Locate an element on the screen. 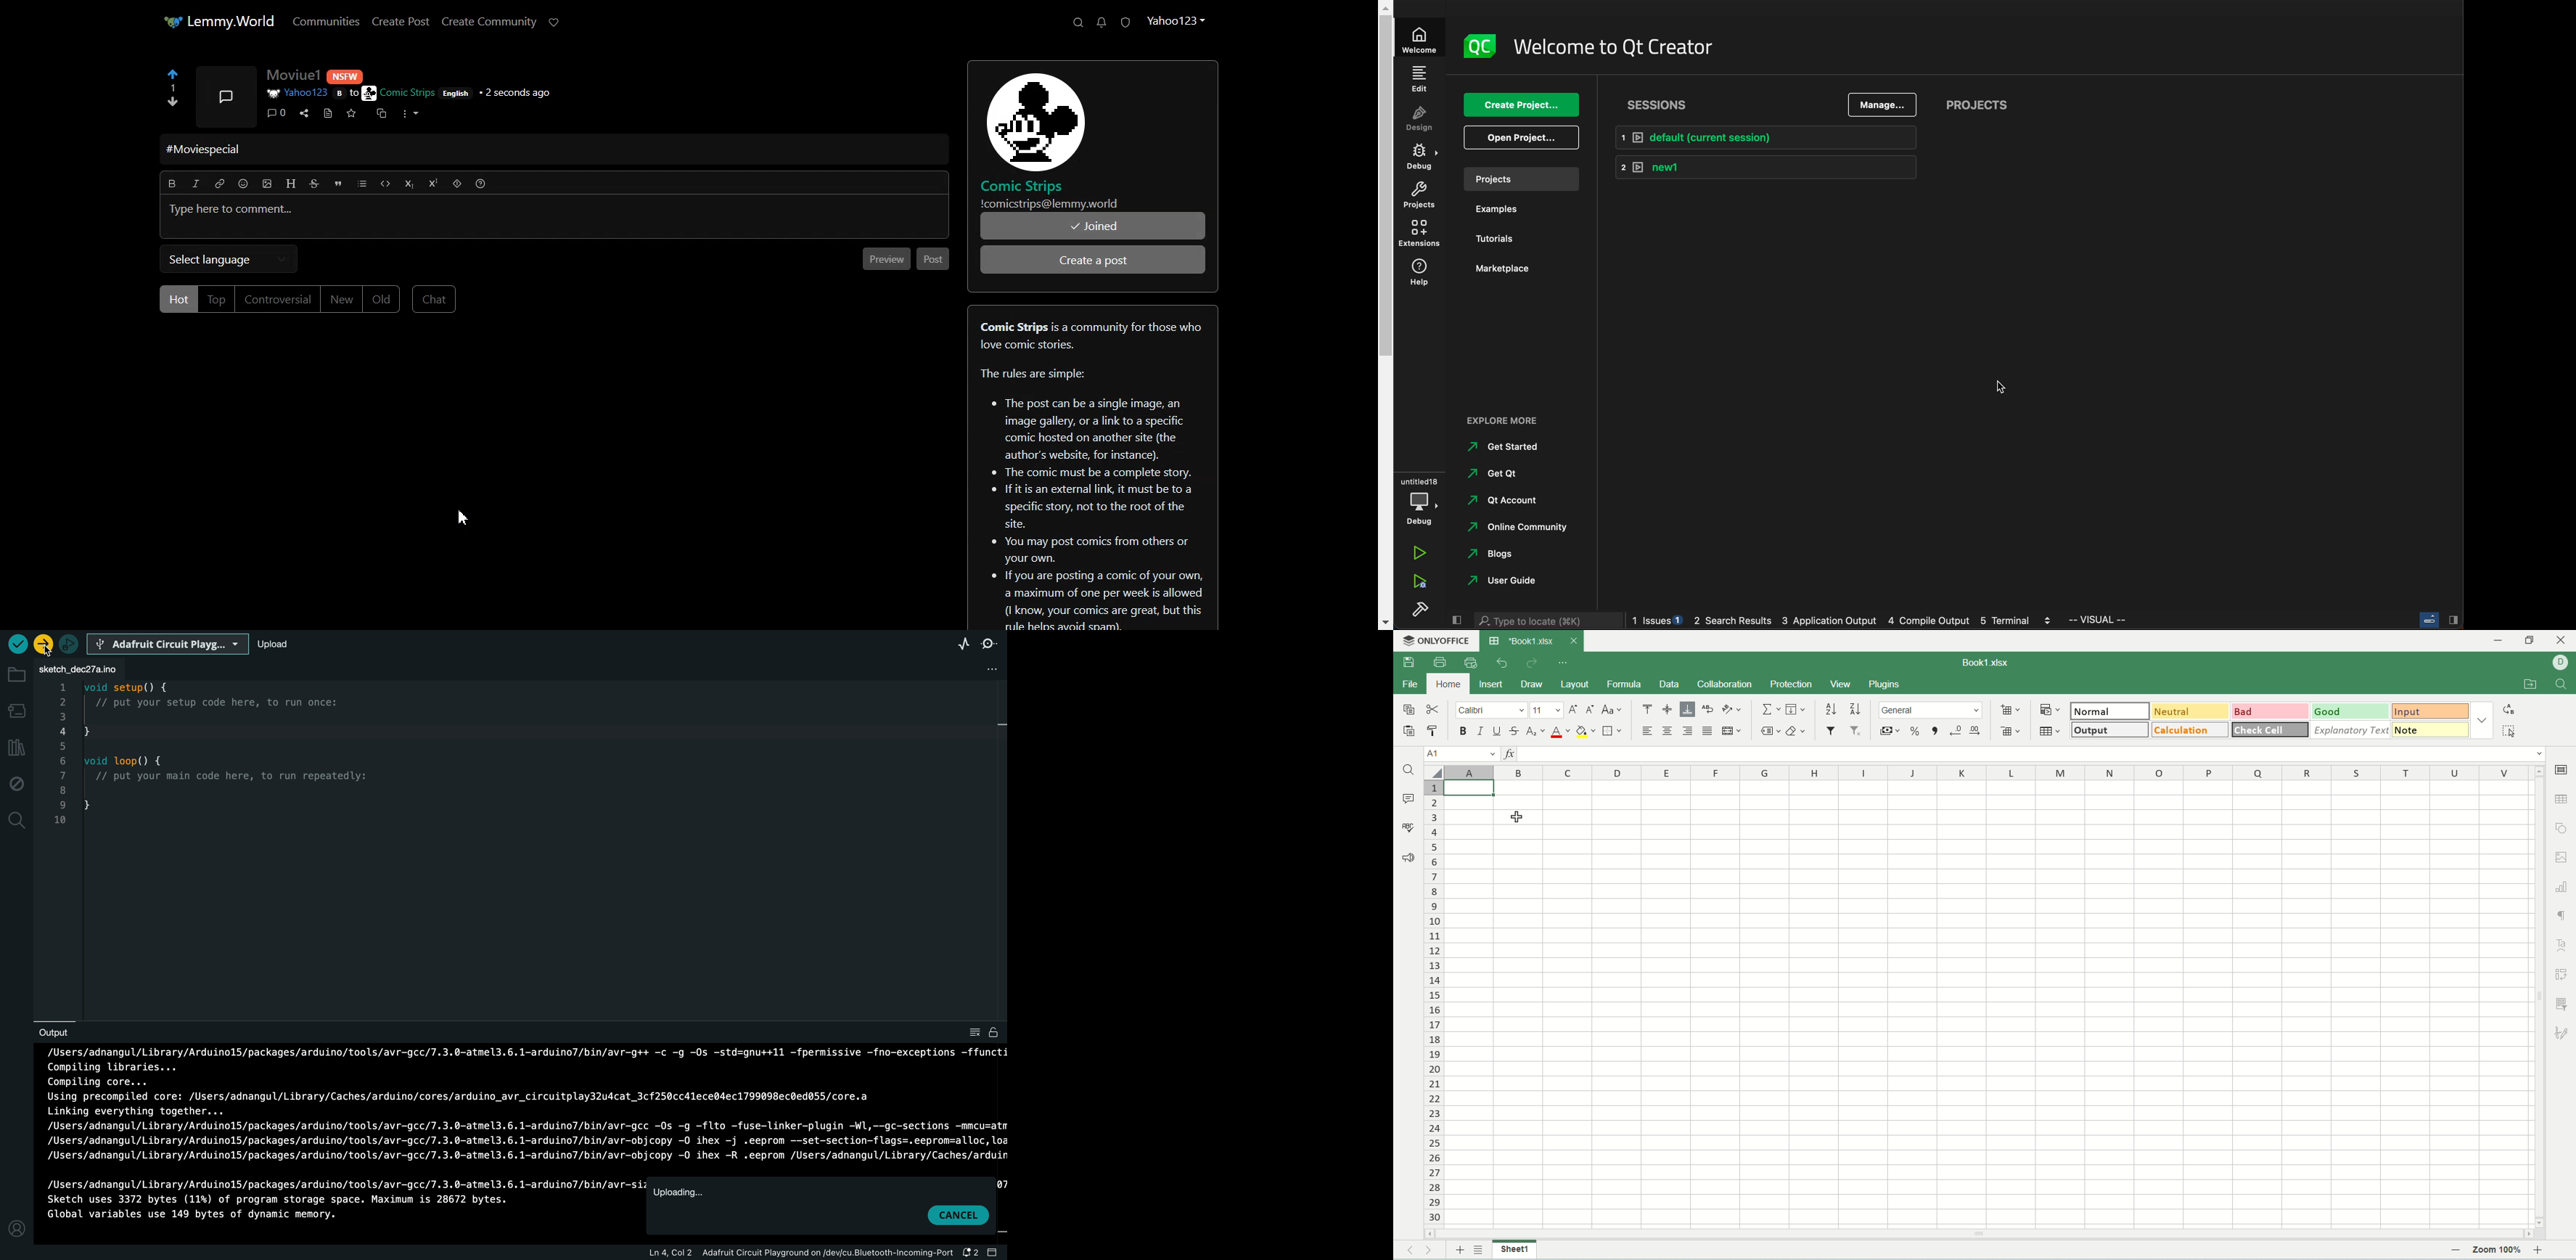 This screenshot has width=2576, height=1260. row number is located at coordinates (1435, 1004).